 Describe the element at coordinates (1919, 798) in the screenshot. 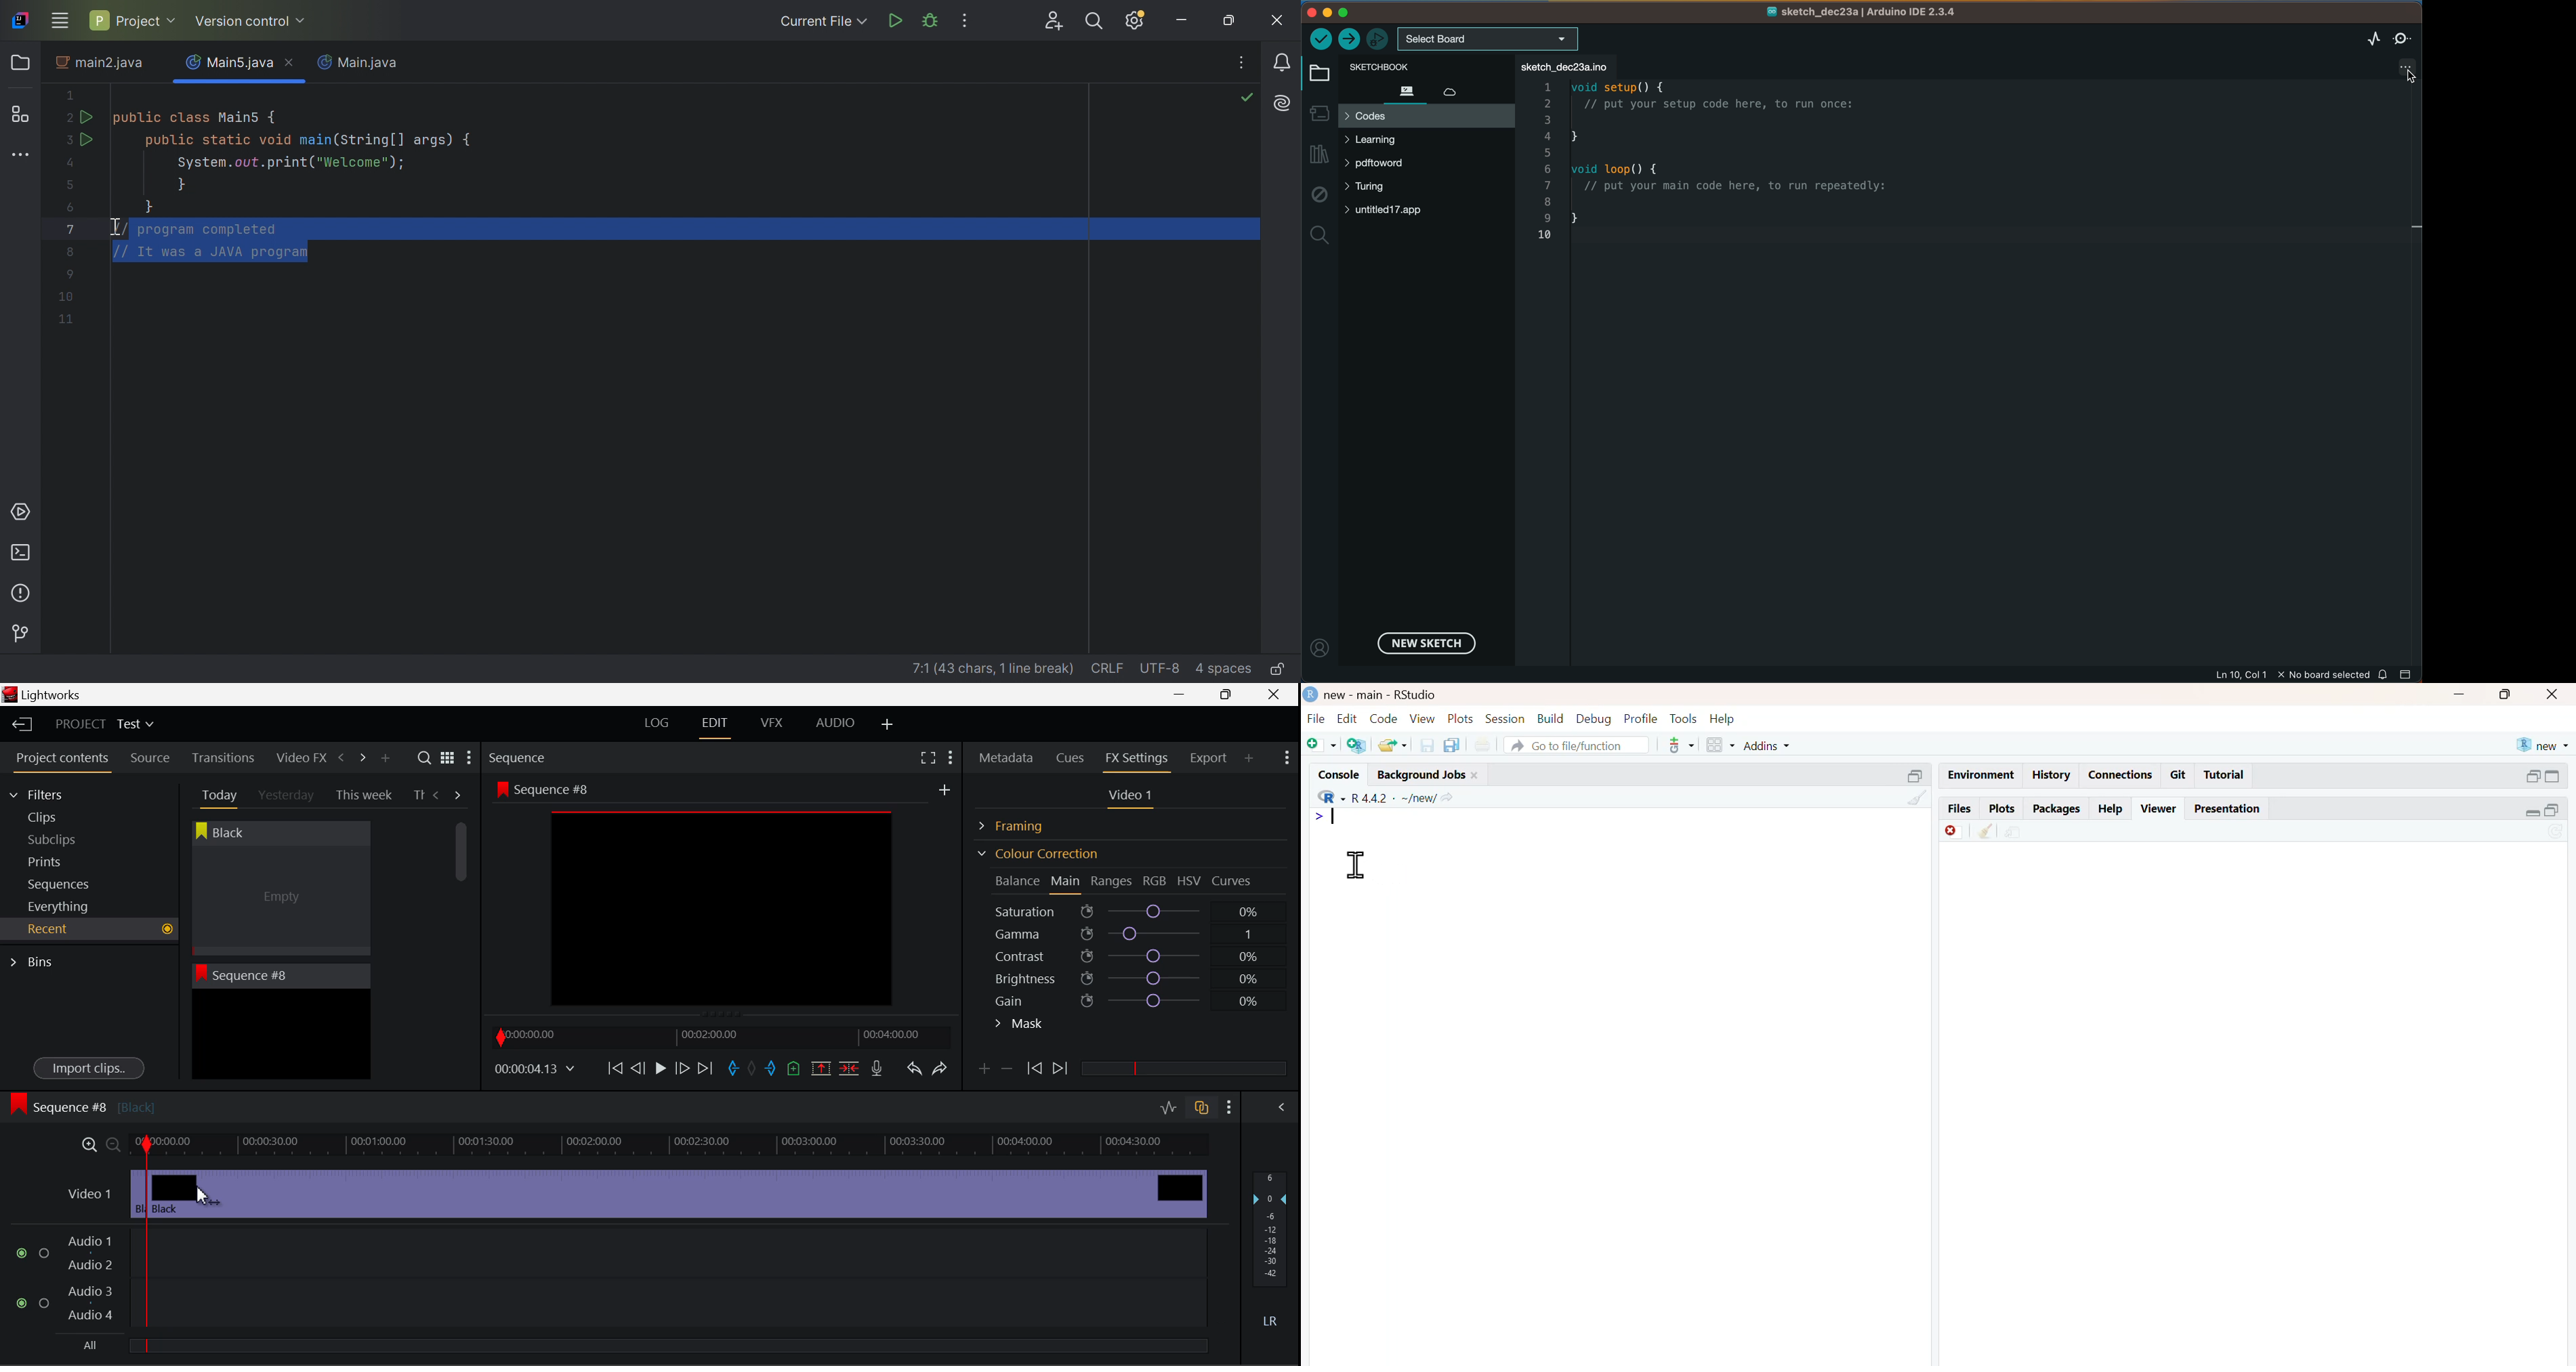

I see `clean` at that location.